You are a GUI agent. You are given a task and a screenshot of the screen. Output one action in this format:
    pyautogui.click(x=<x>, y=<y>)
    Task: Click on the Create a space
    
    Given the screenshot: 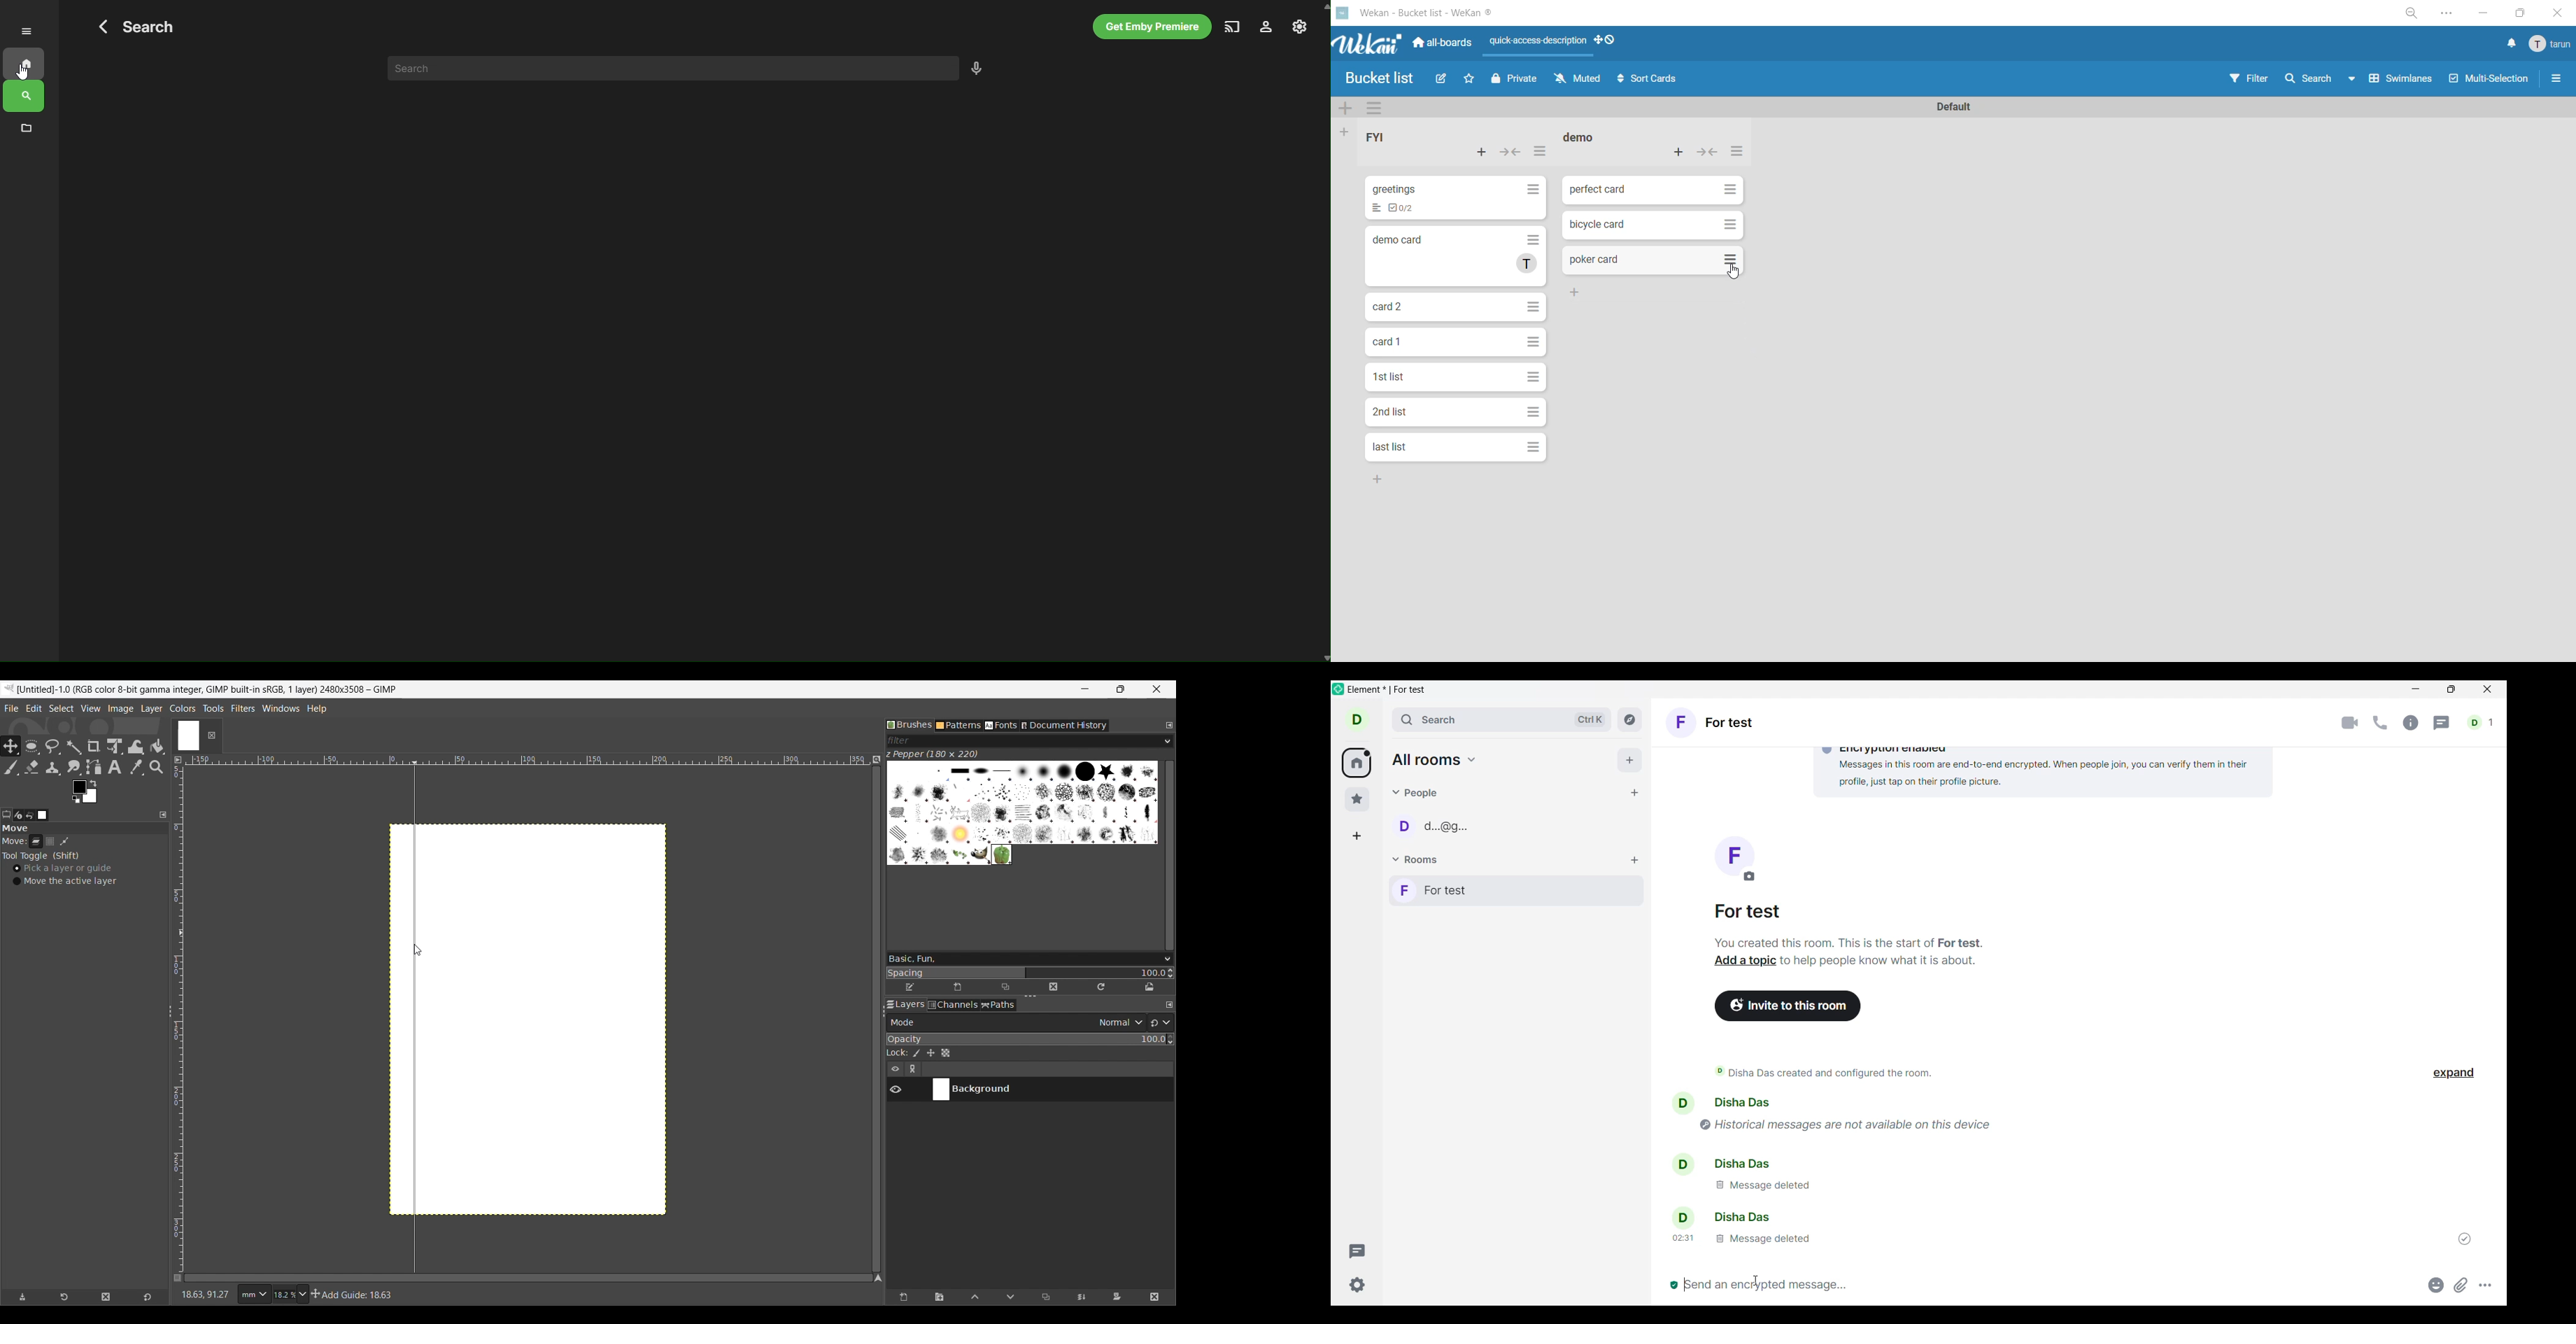 What is the action you would take?
    pyautogui.click(x=1356, y=836)
    